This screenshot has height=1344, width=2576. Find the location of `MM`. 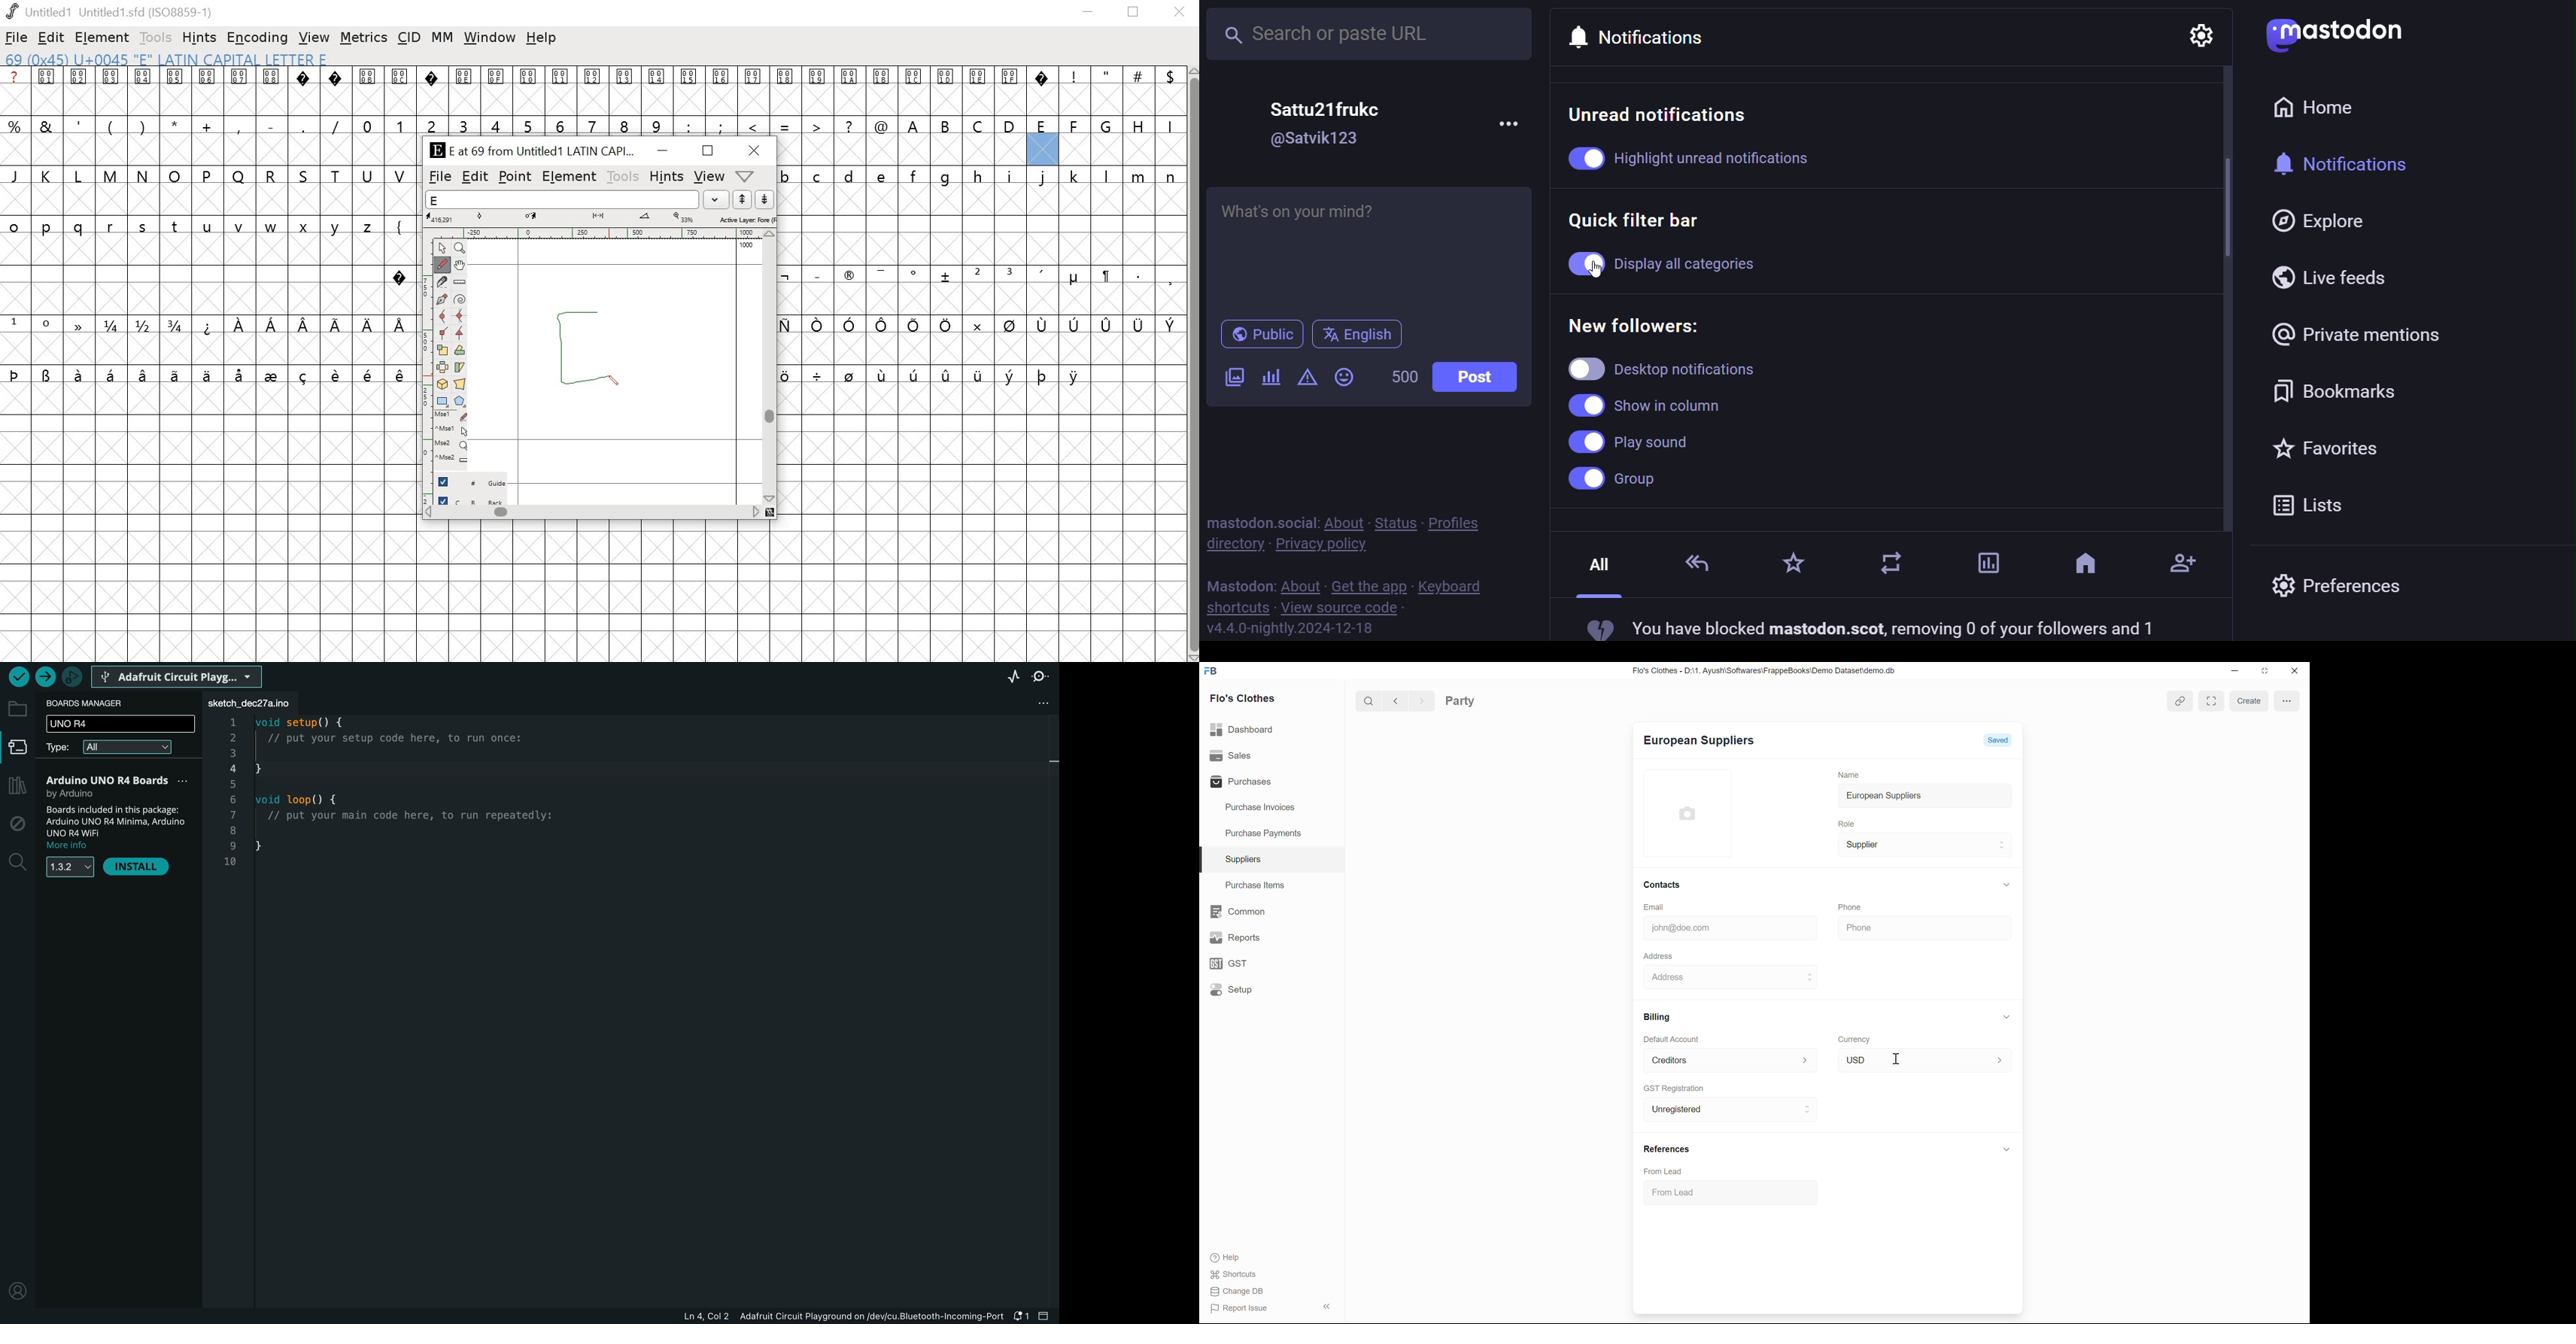

MM is located at coordinates (442, 38).